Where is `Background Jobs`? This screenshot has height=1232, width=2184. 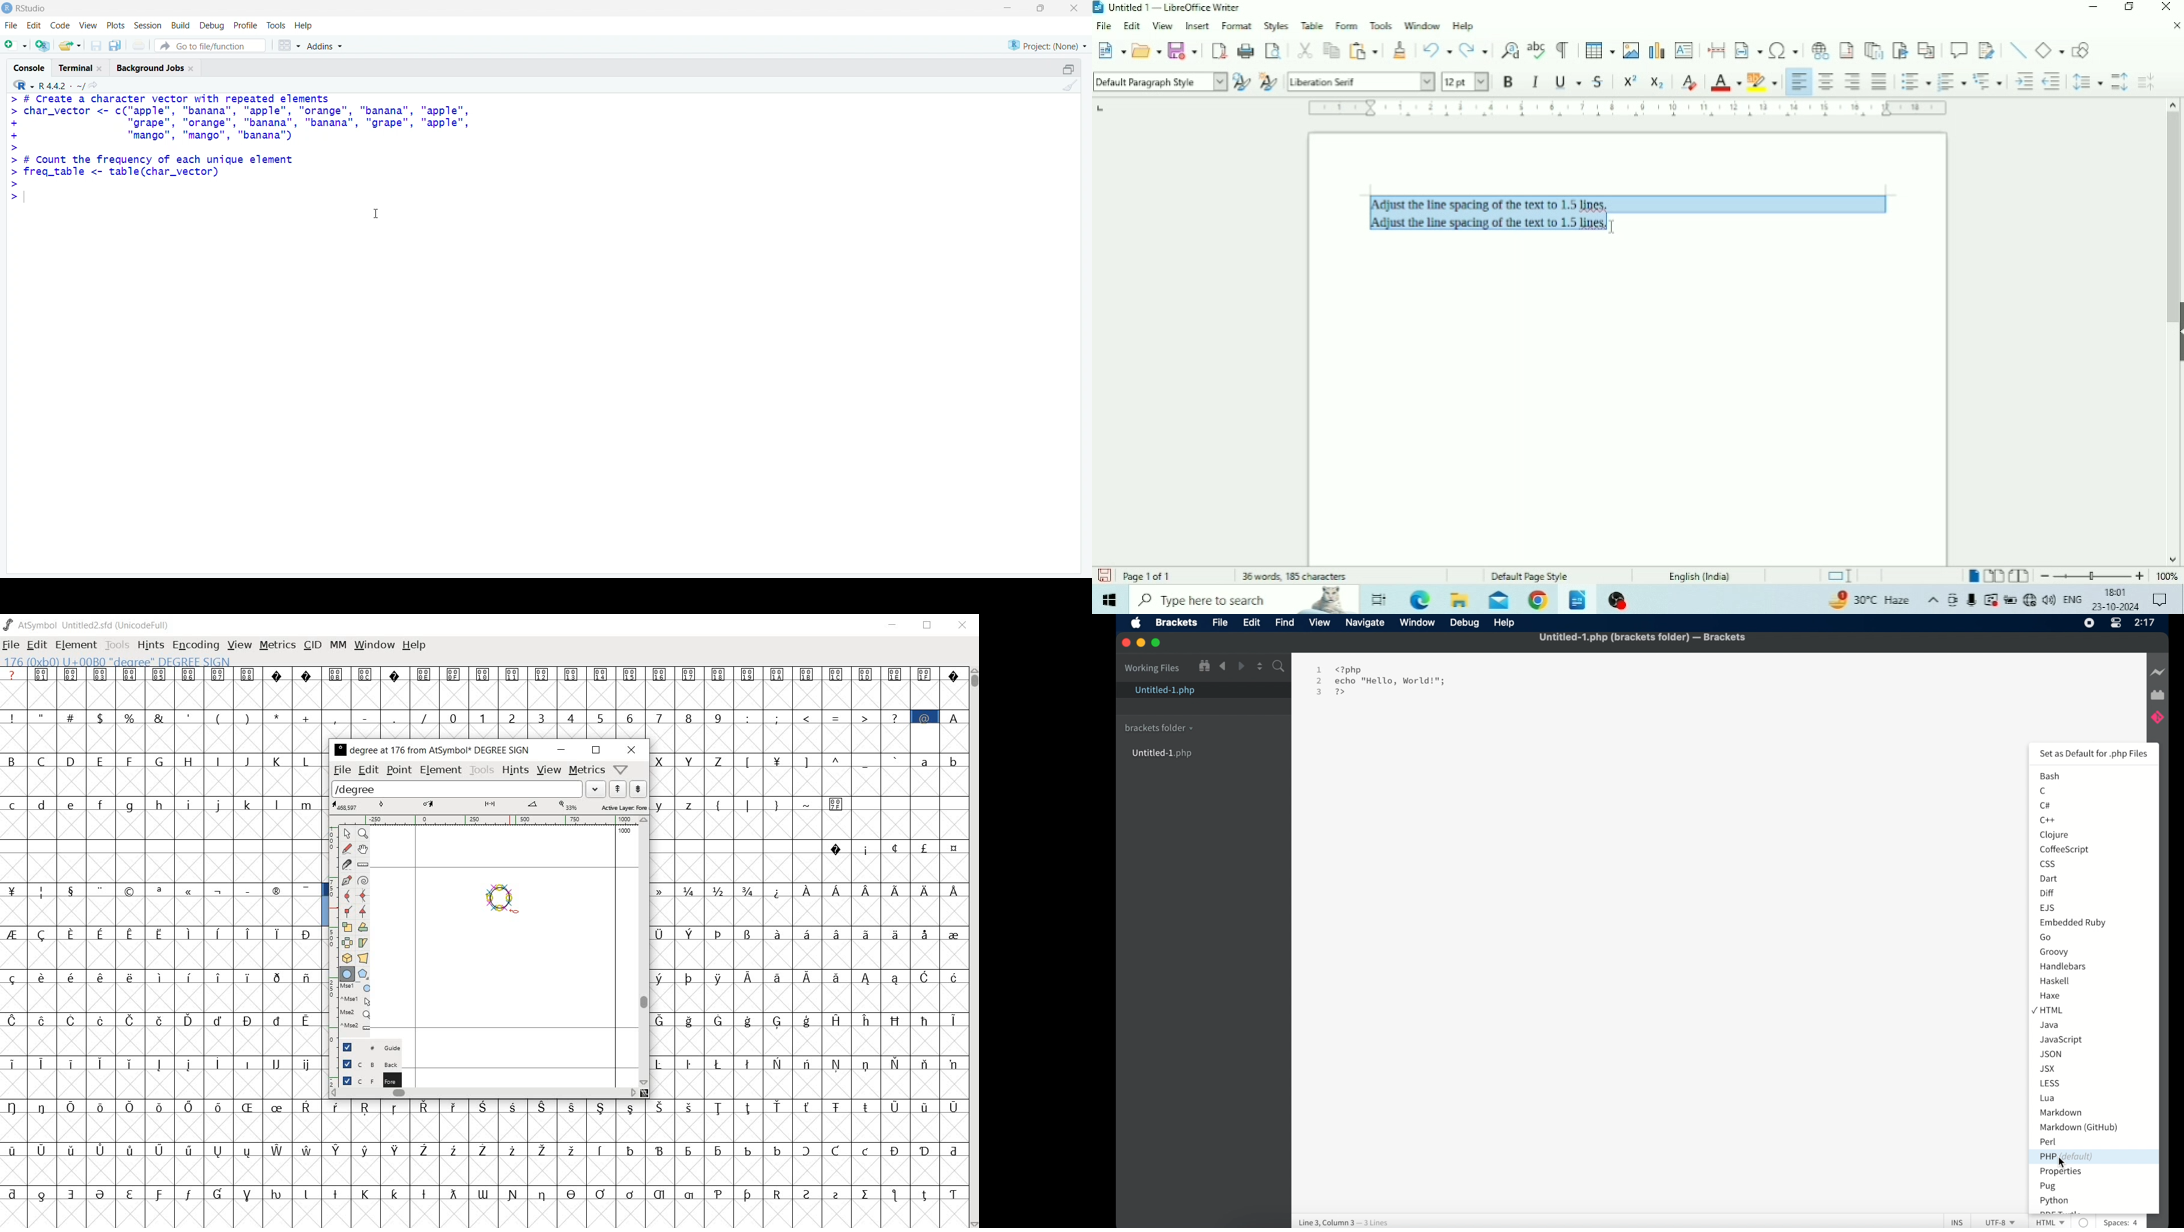 Background Jobs is located at coordinates (155, 67).